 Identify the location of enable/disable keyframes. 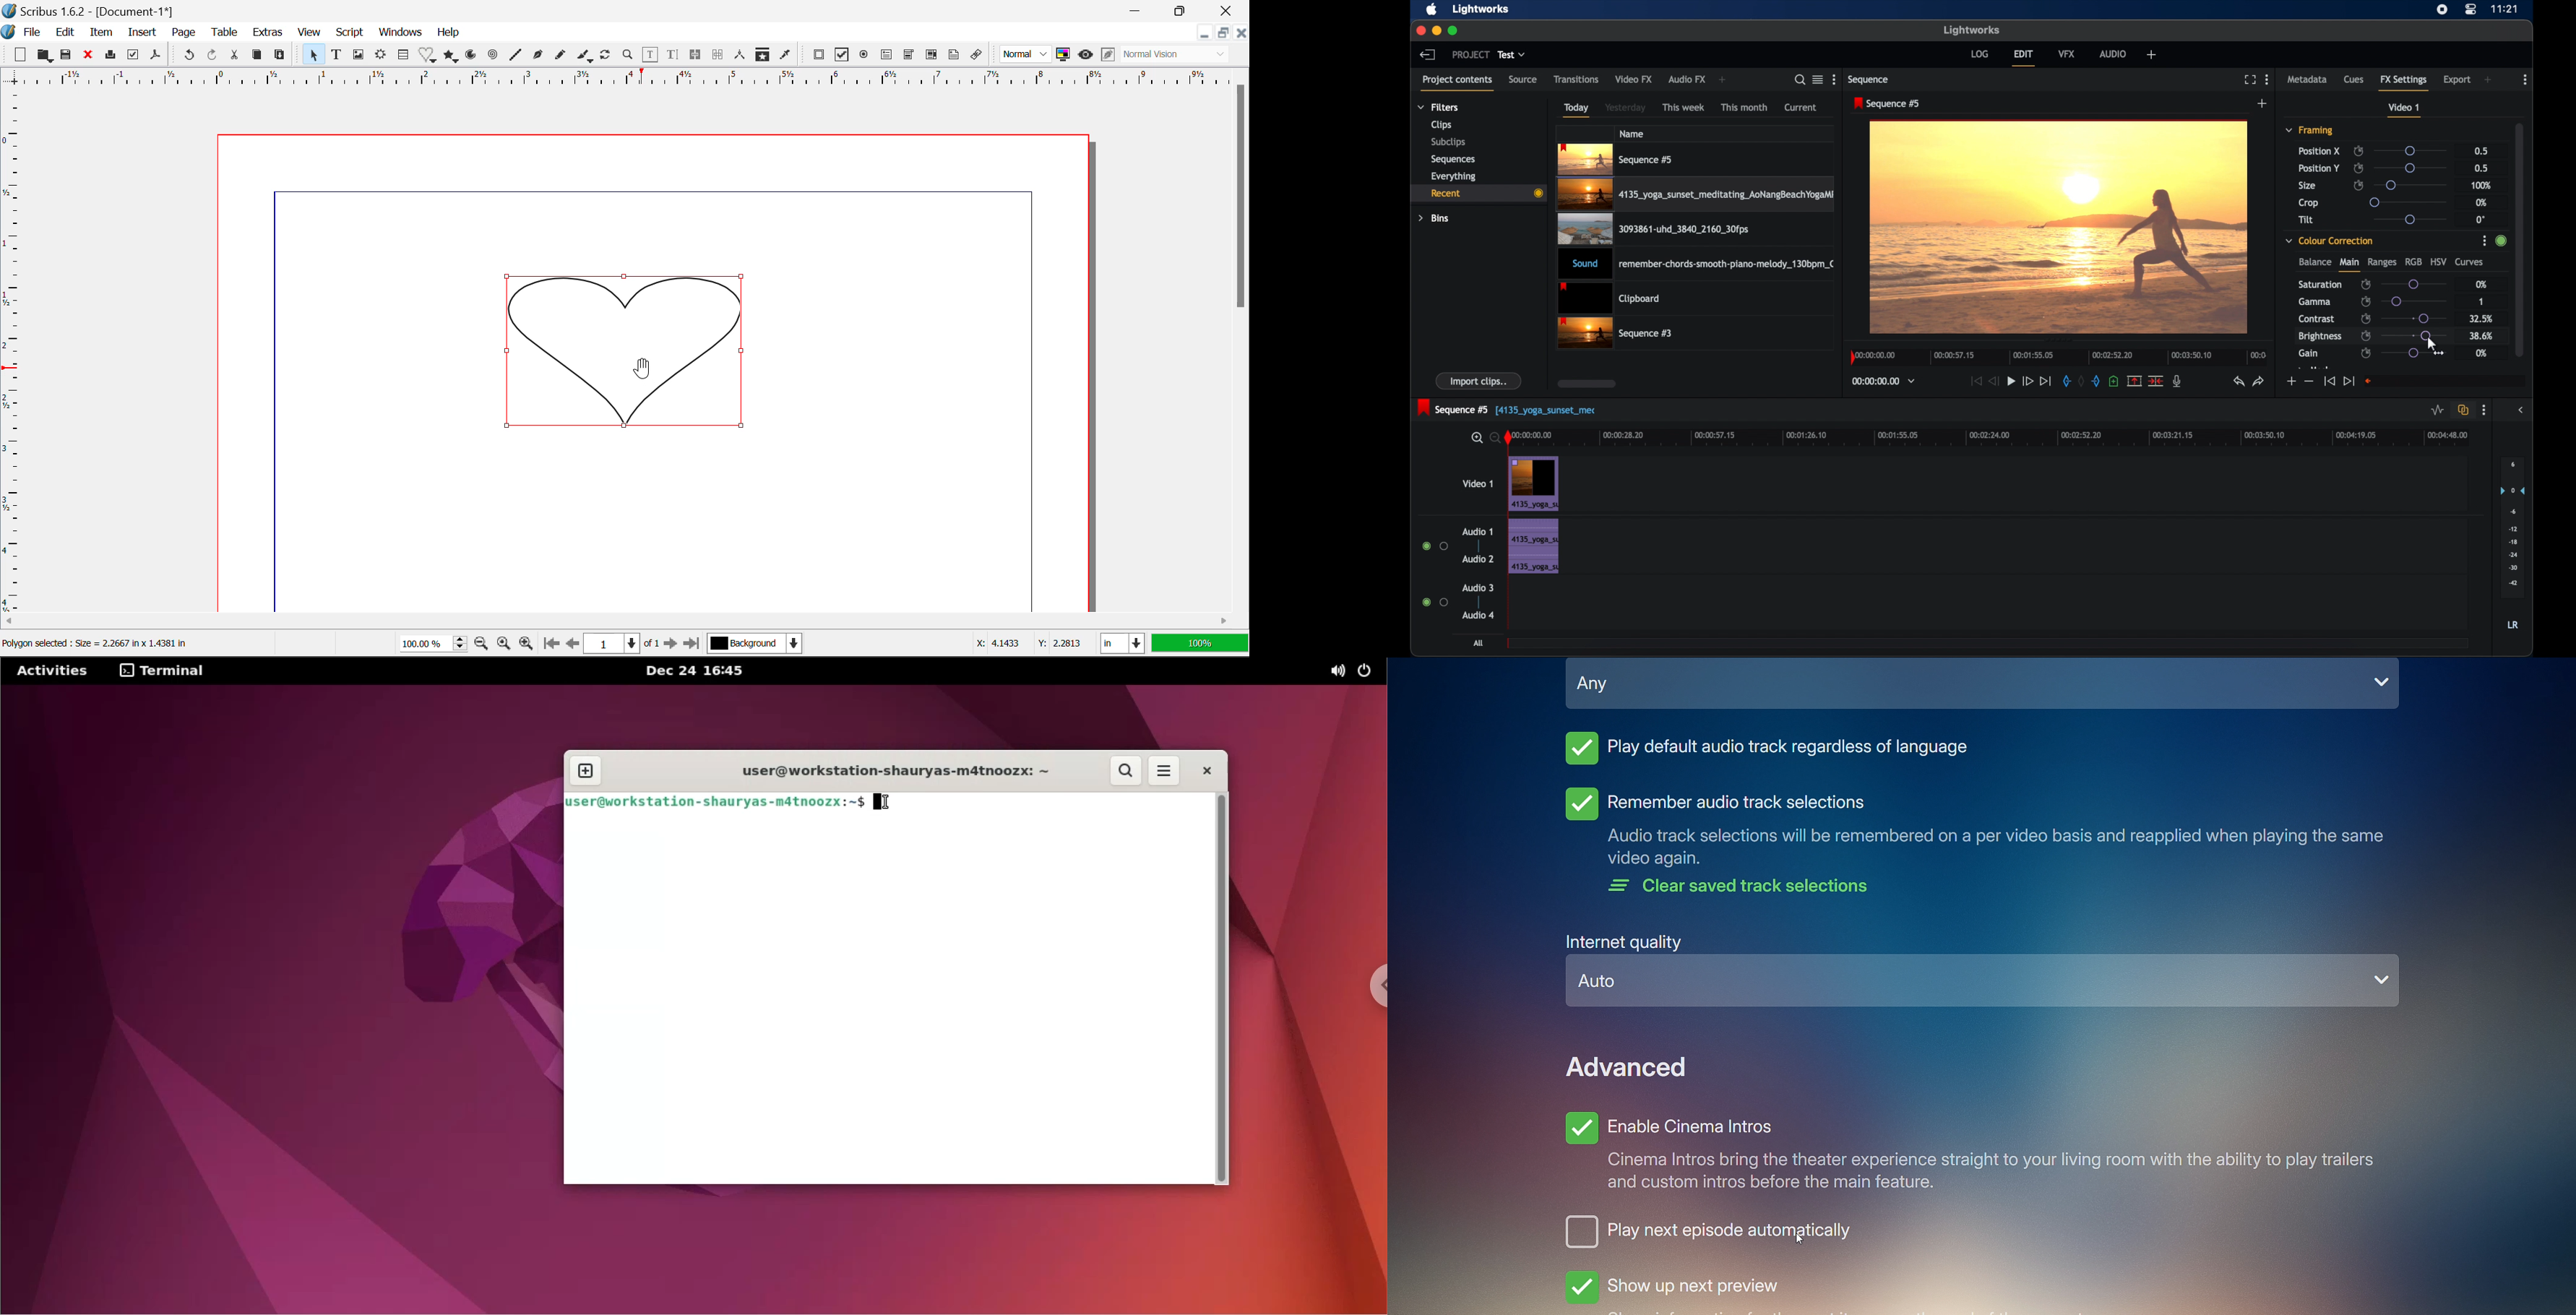
(2366, 335).